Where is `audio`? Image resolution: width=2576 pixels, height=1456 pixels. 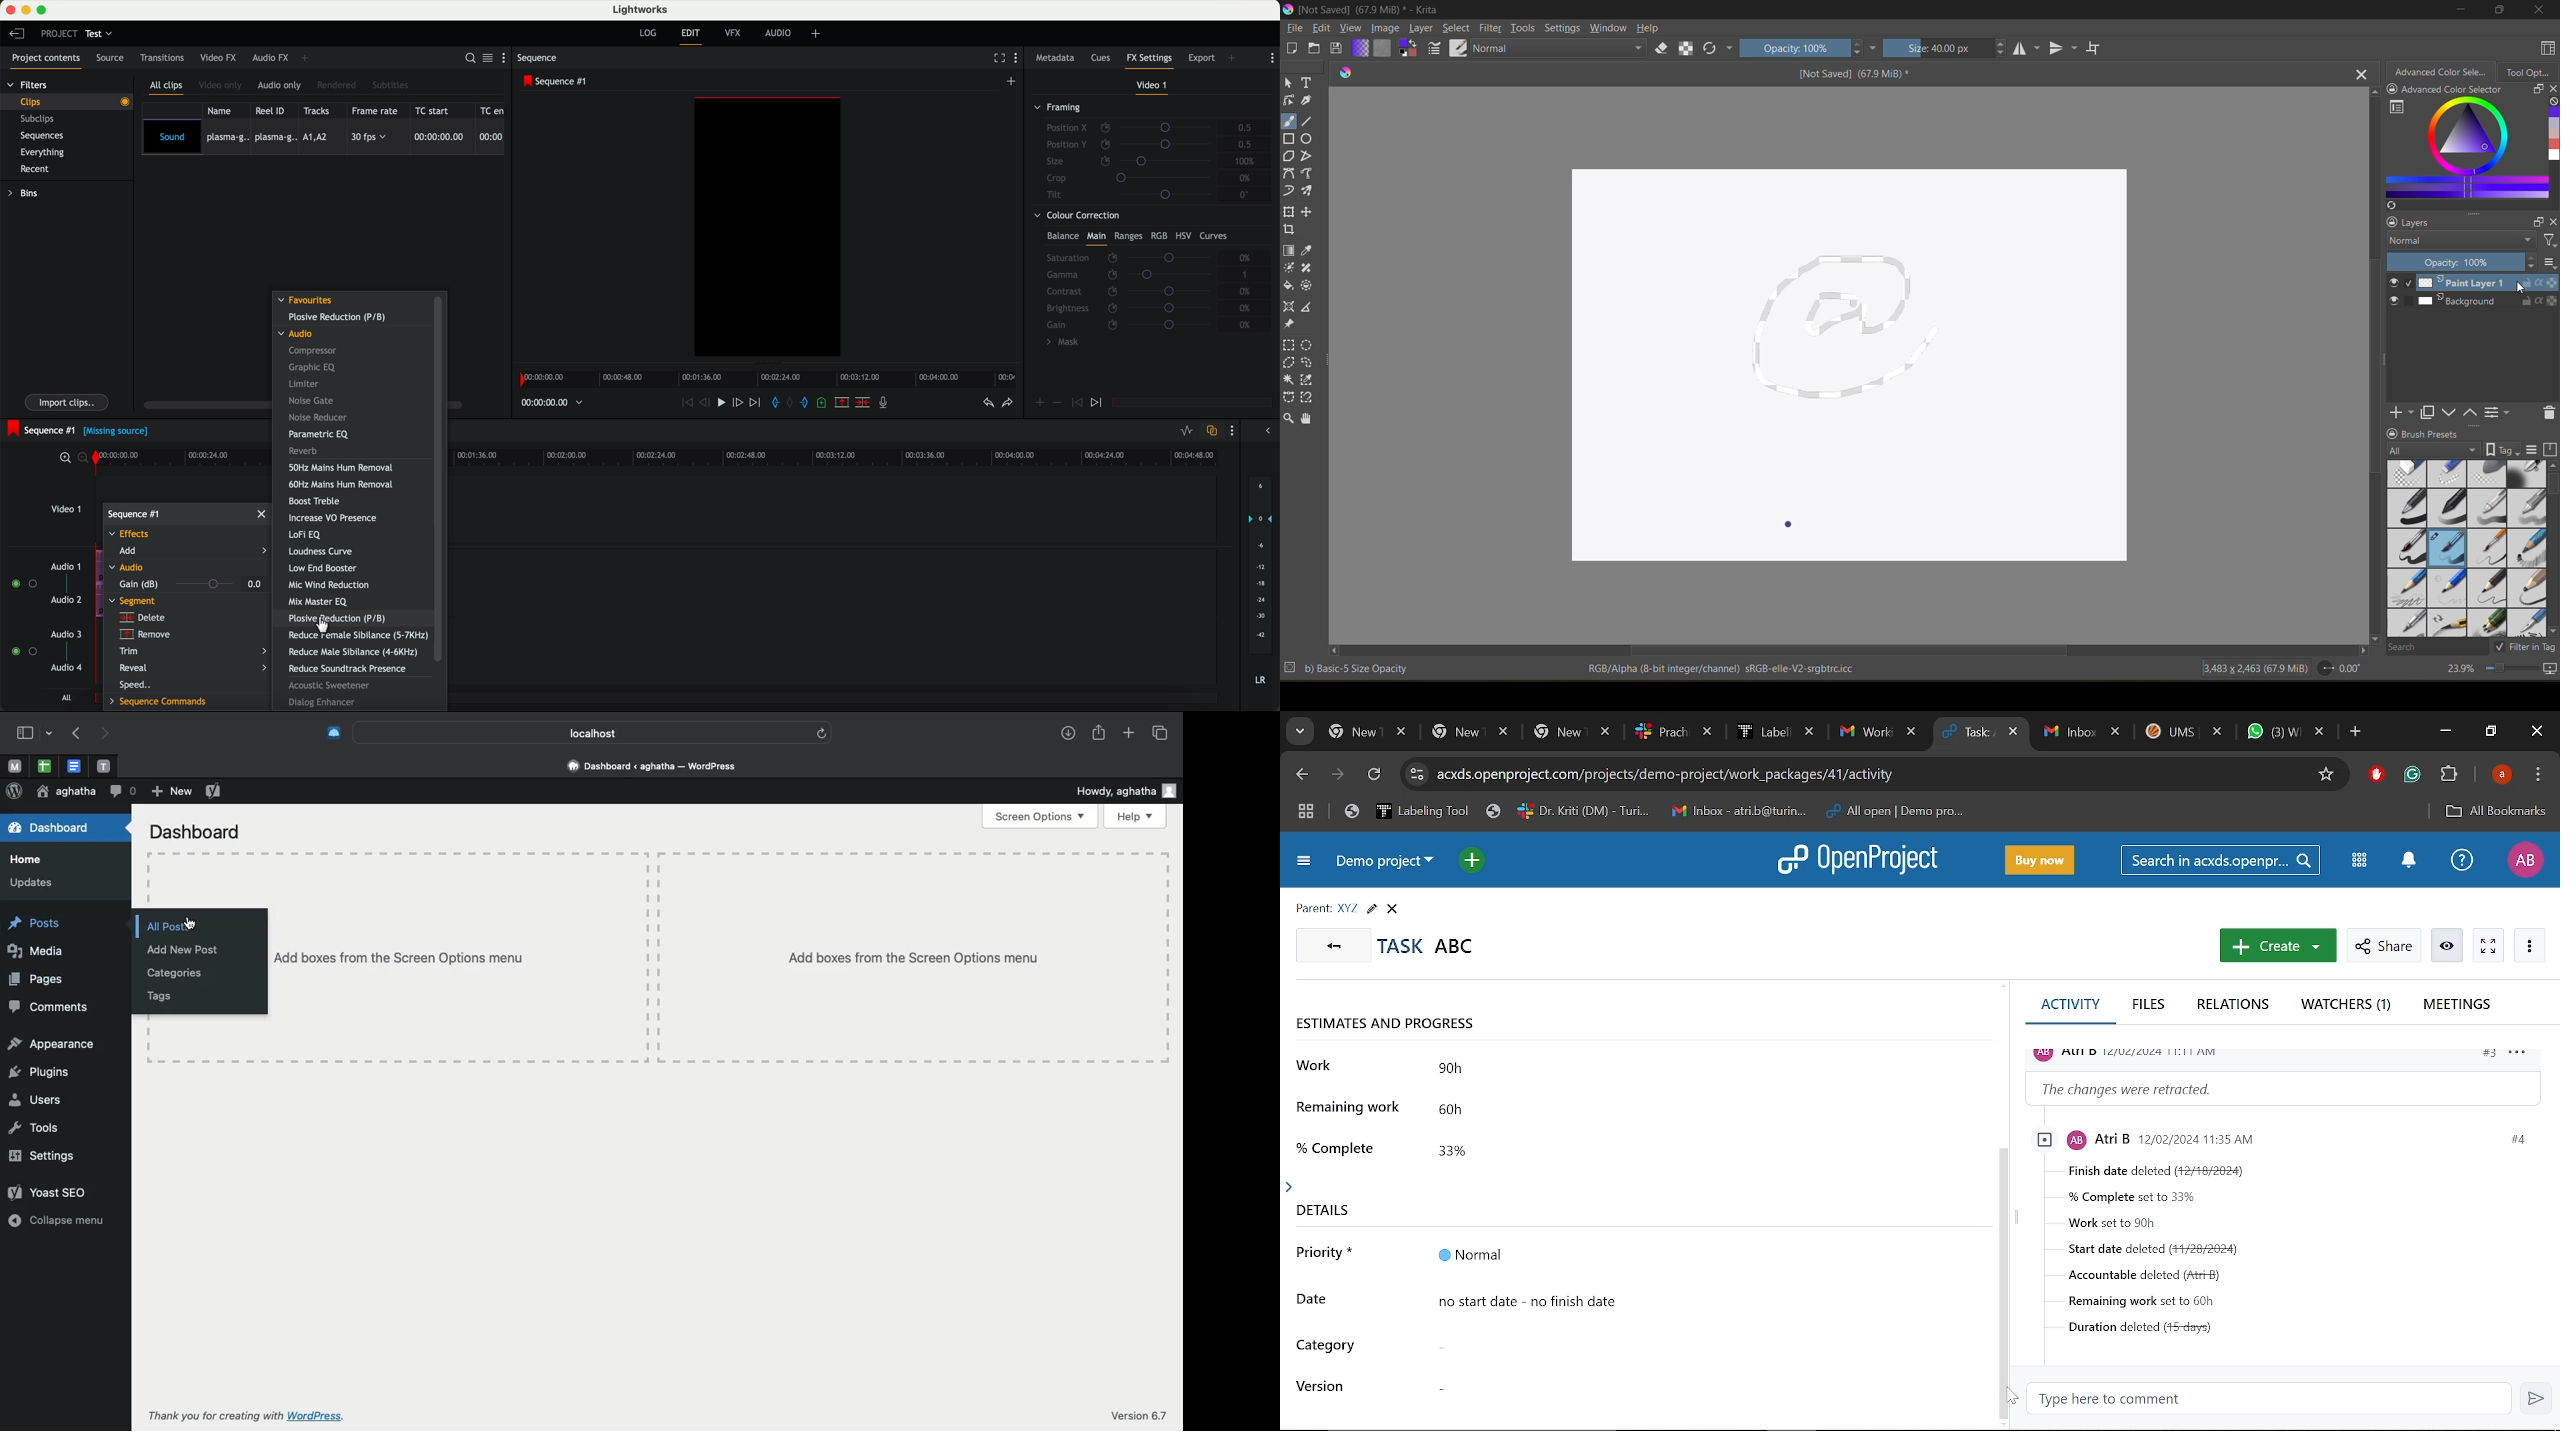 audio is located at coordinates (128, 570).